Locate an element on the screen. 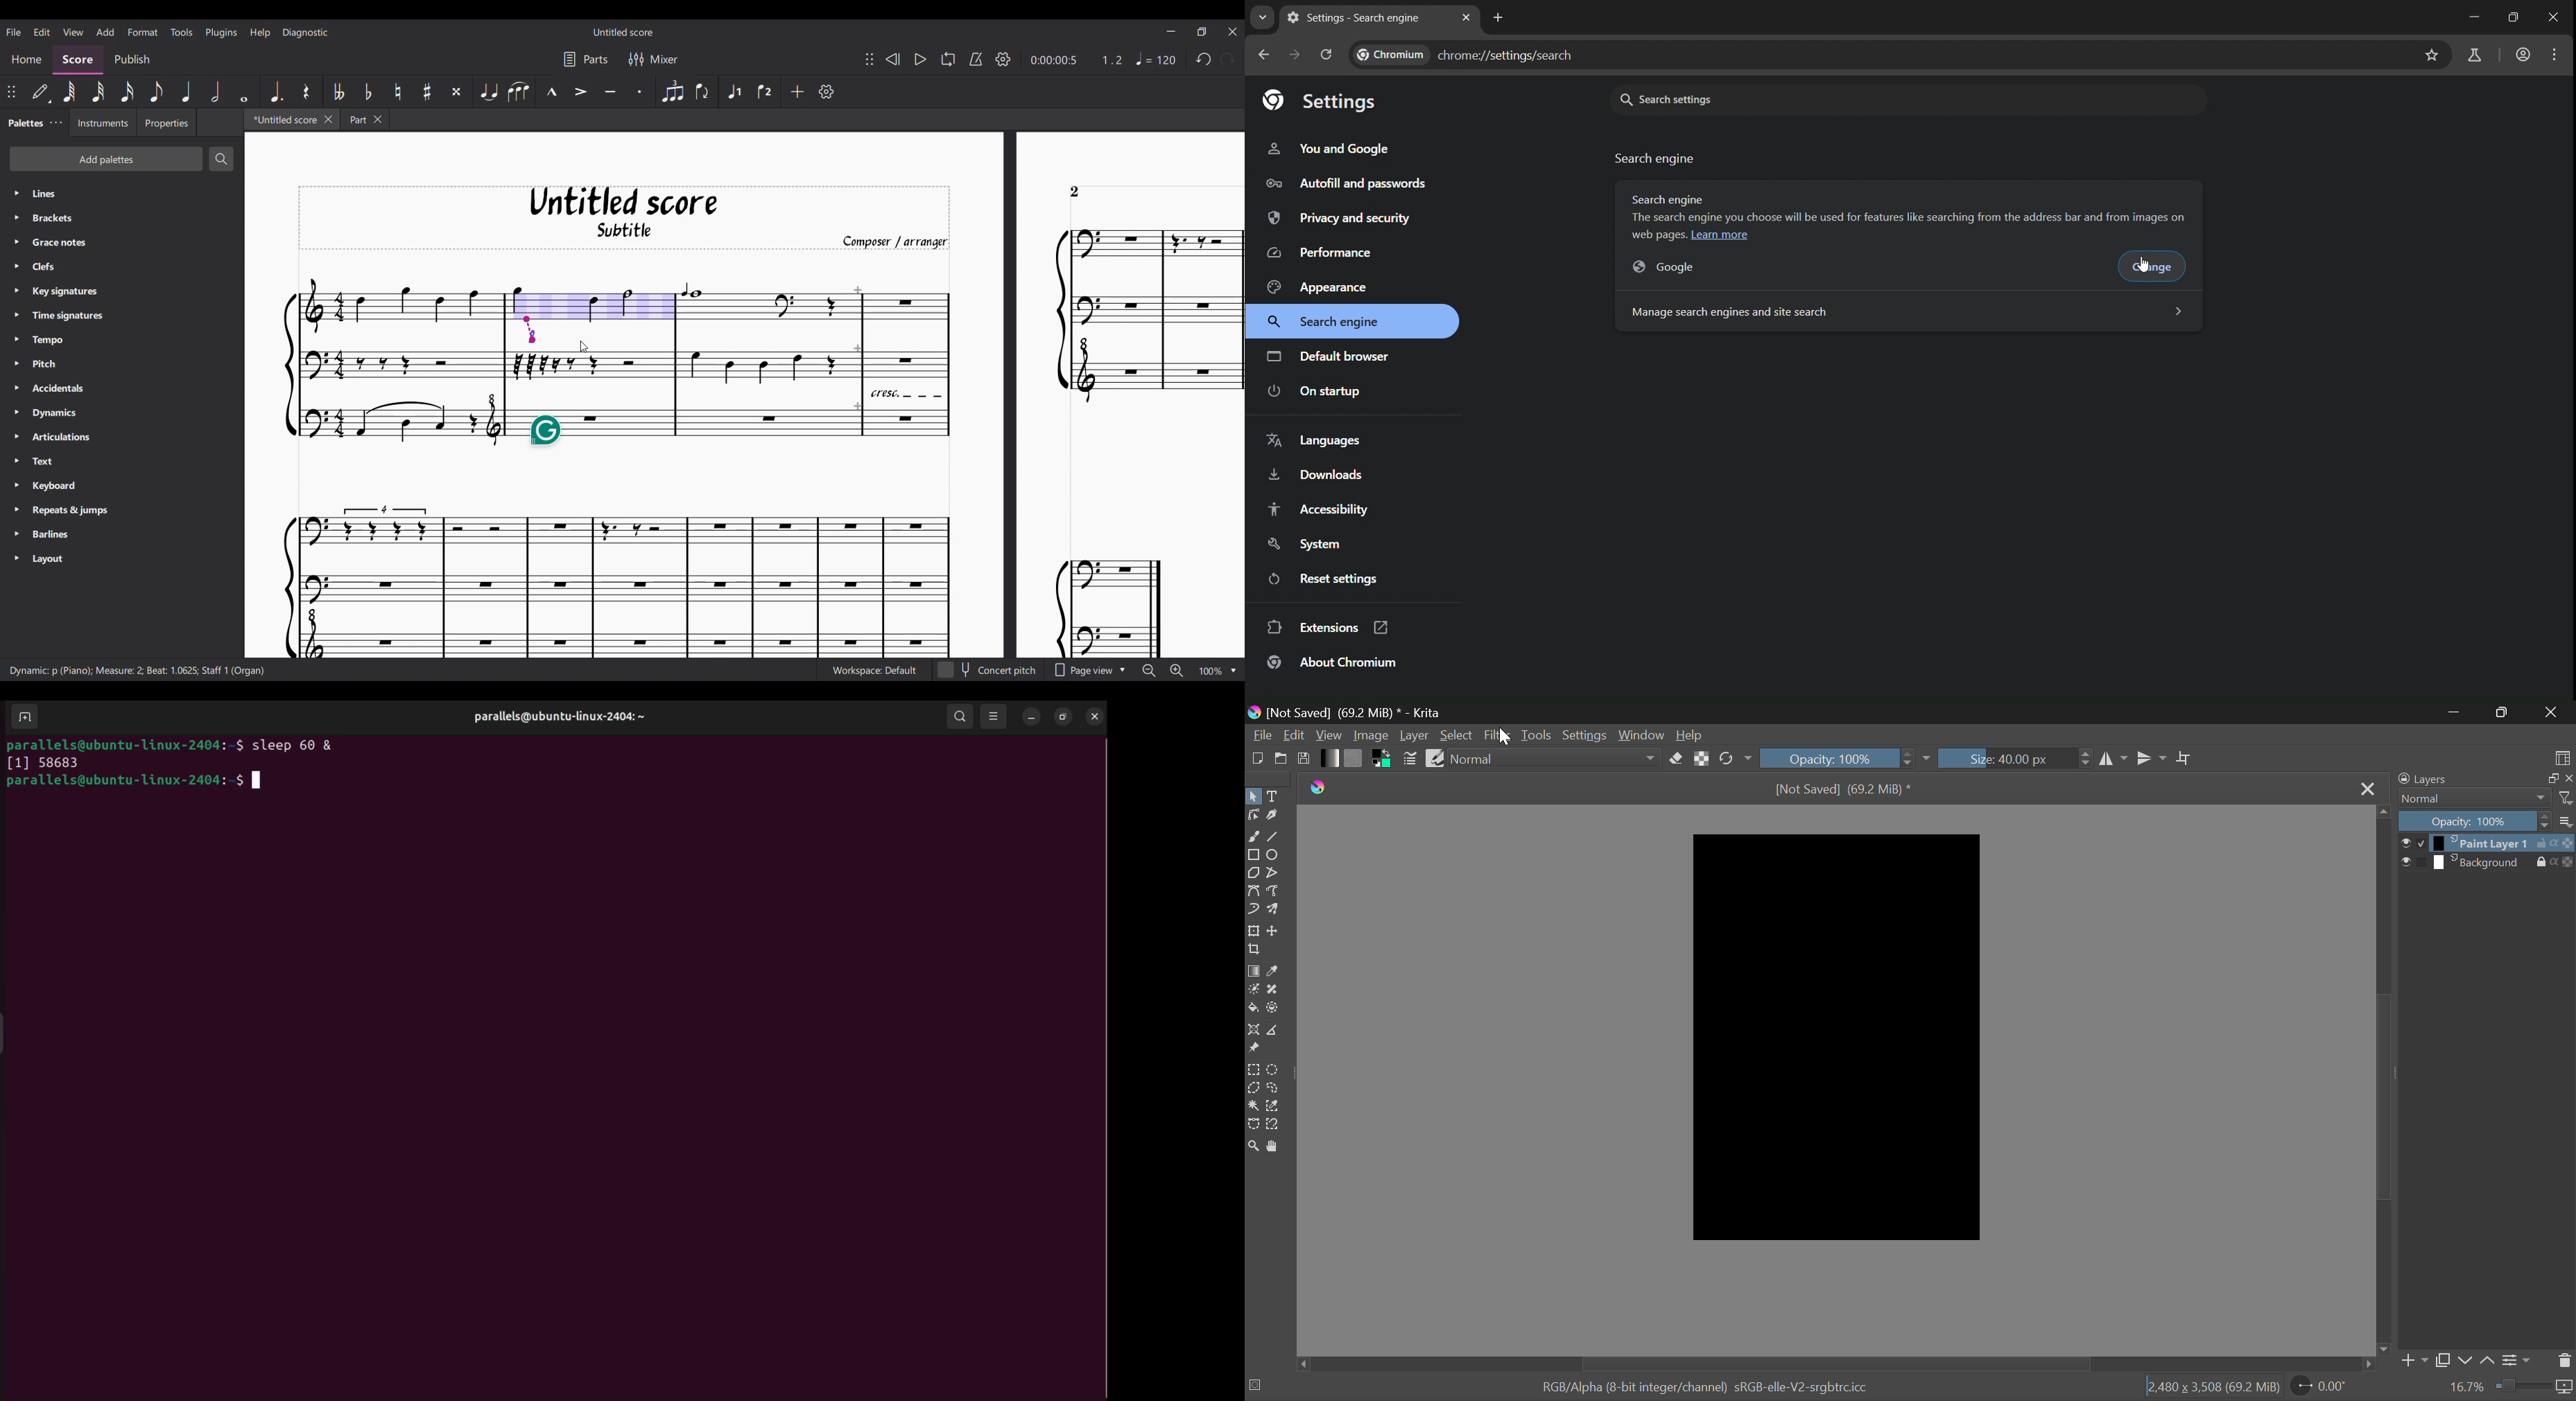 This screenshot has height=1428, width=2576. Page view options is located at coordinates (1088, 669).